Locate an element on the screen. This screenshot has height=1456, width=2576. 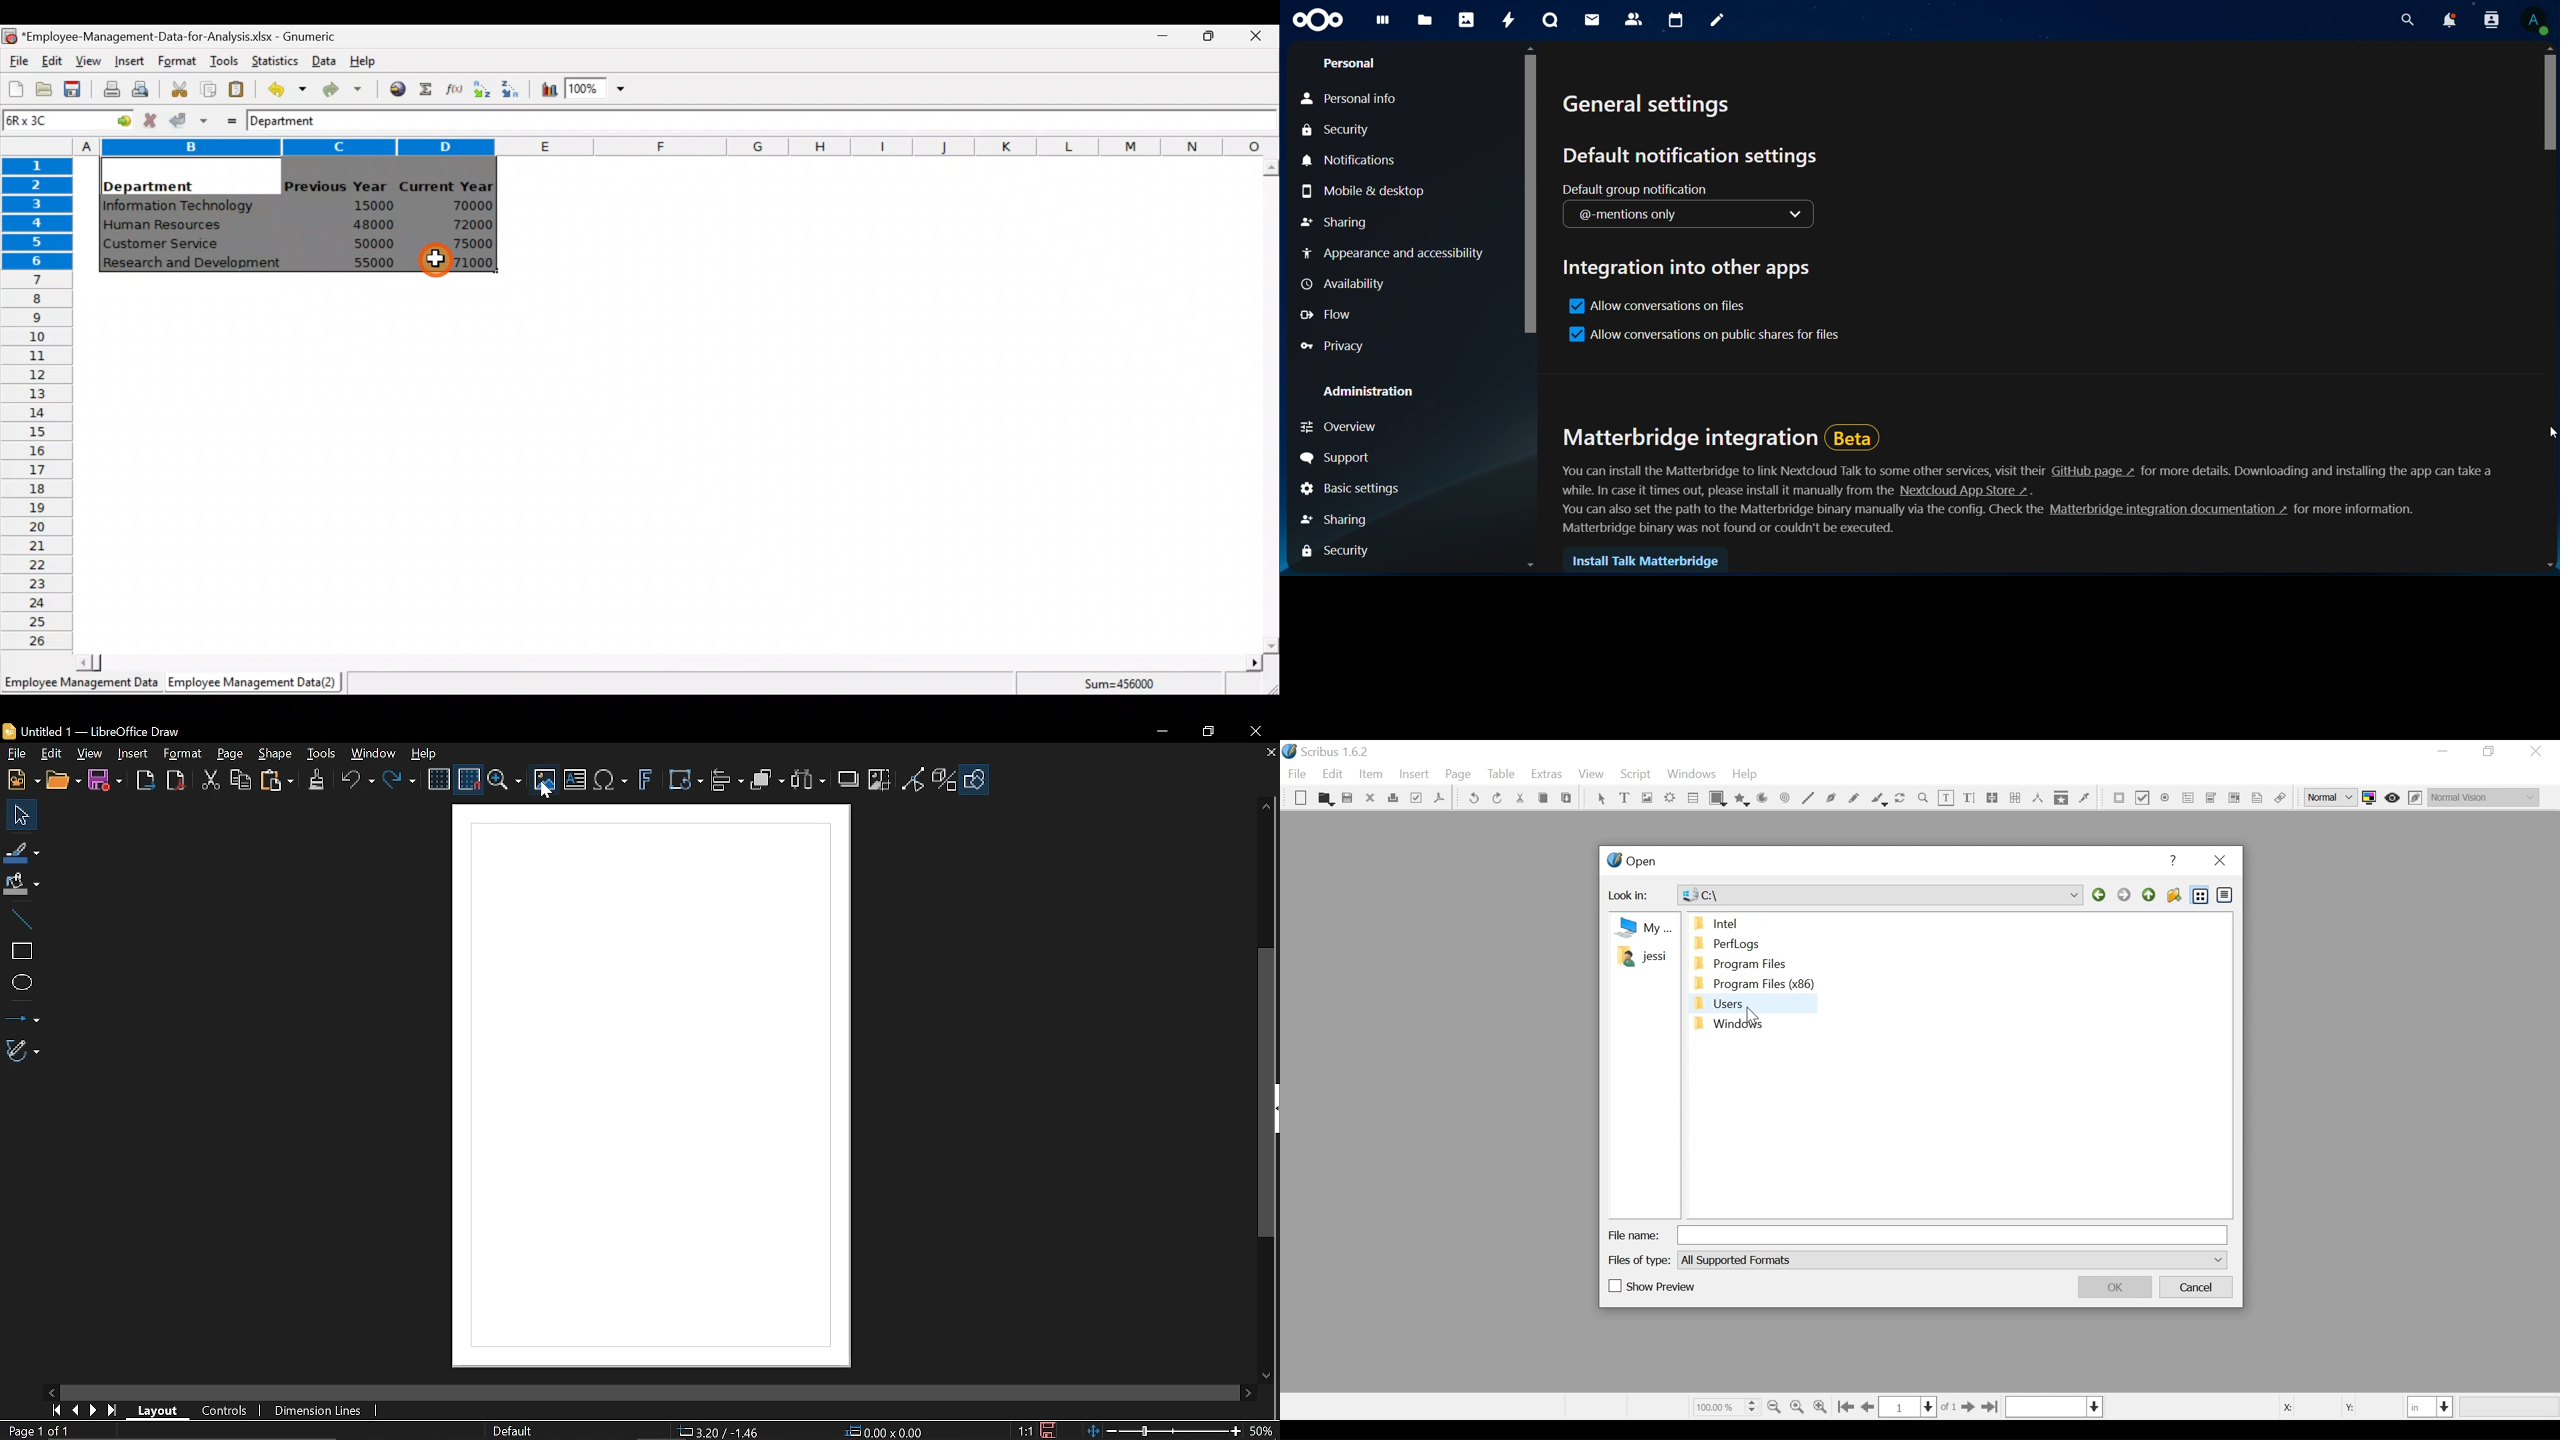
Position is located at coordinates (722, 1432).